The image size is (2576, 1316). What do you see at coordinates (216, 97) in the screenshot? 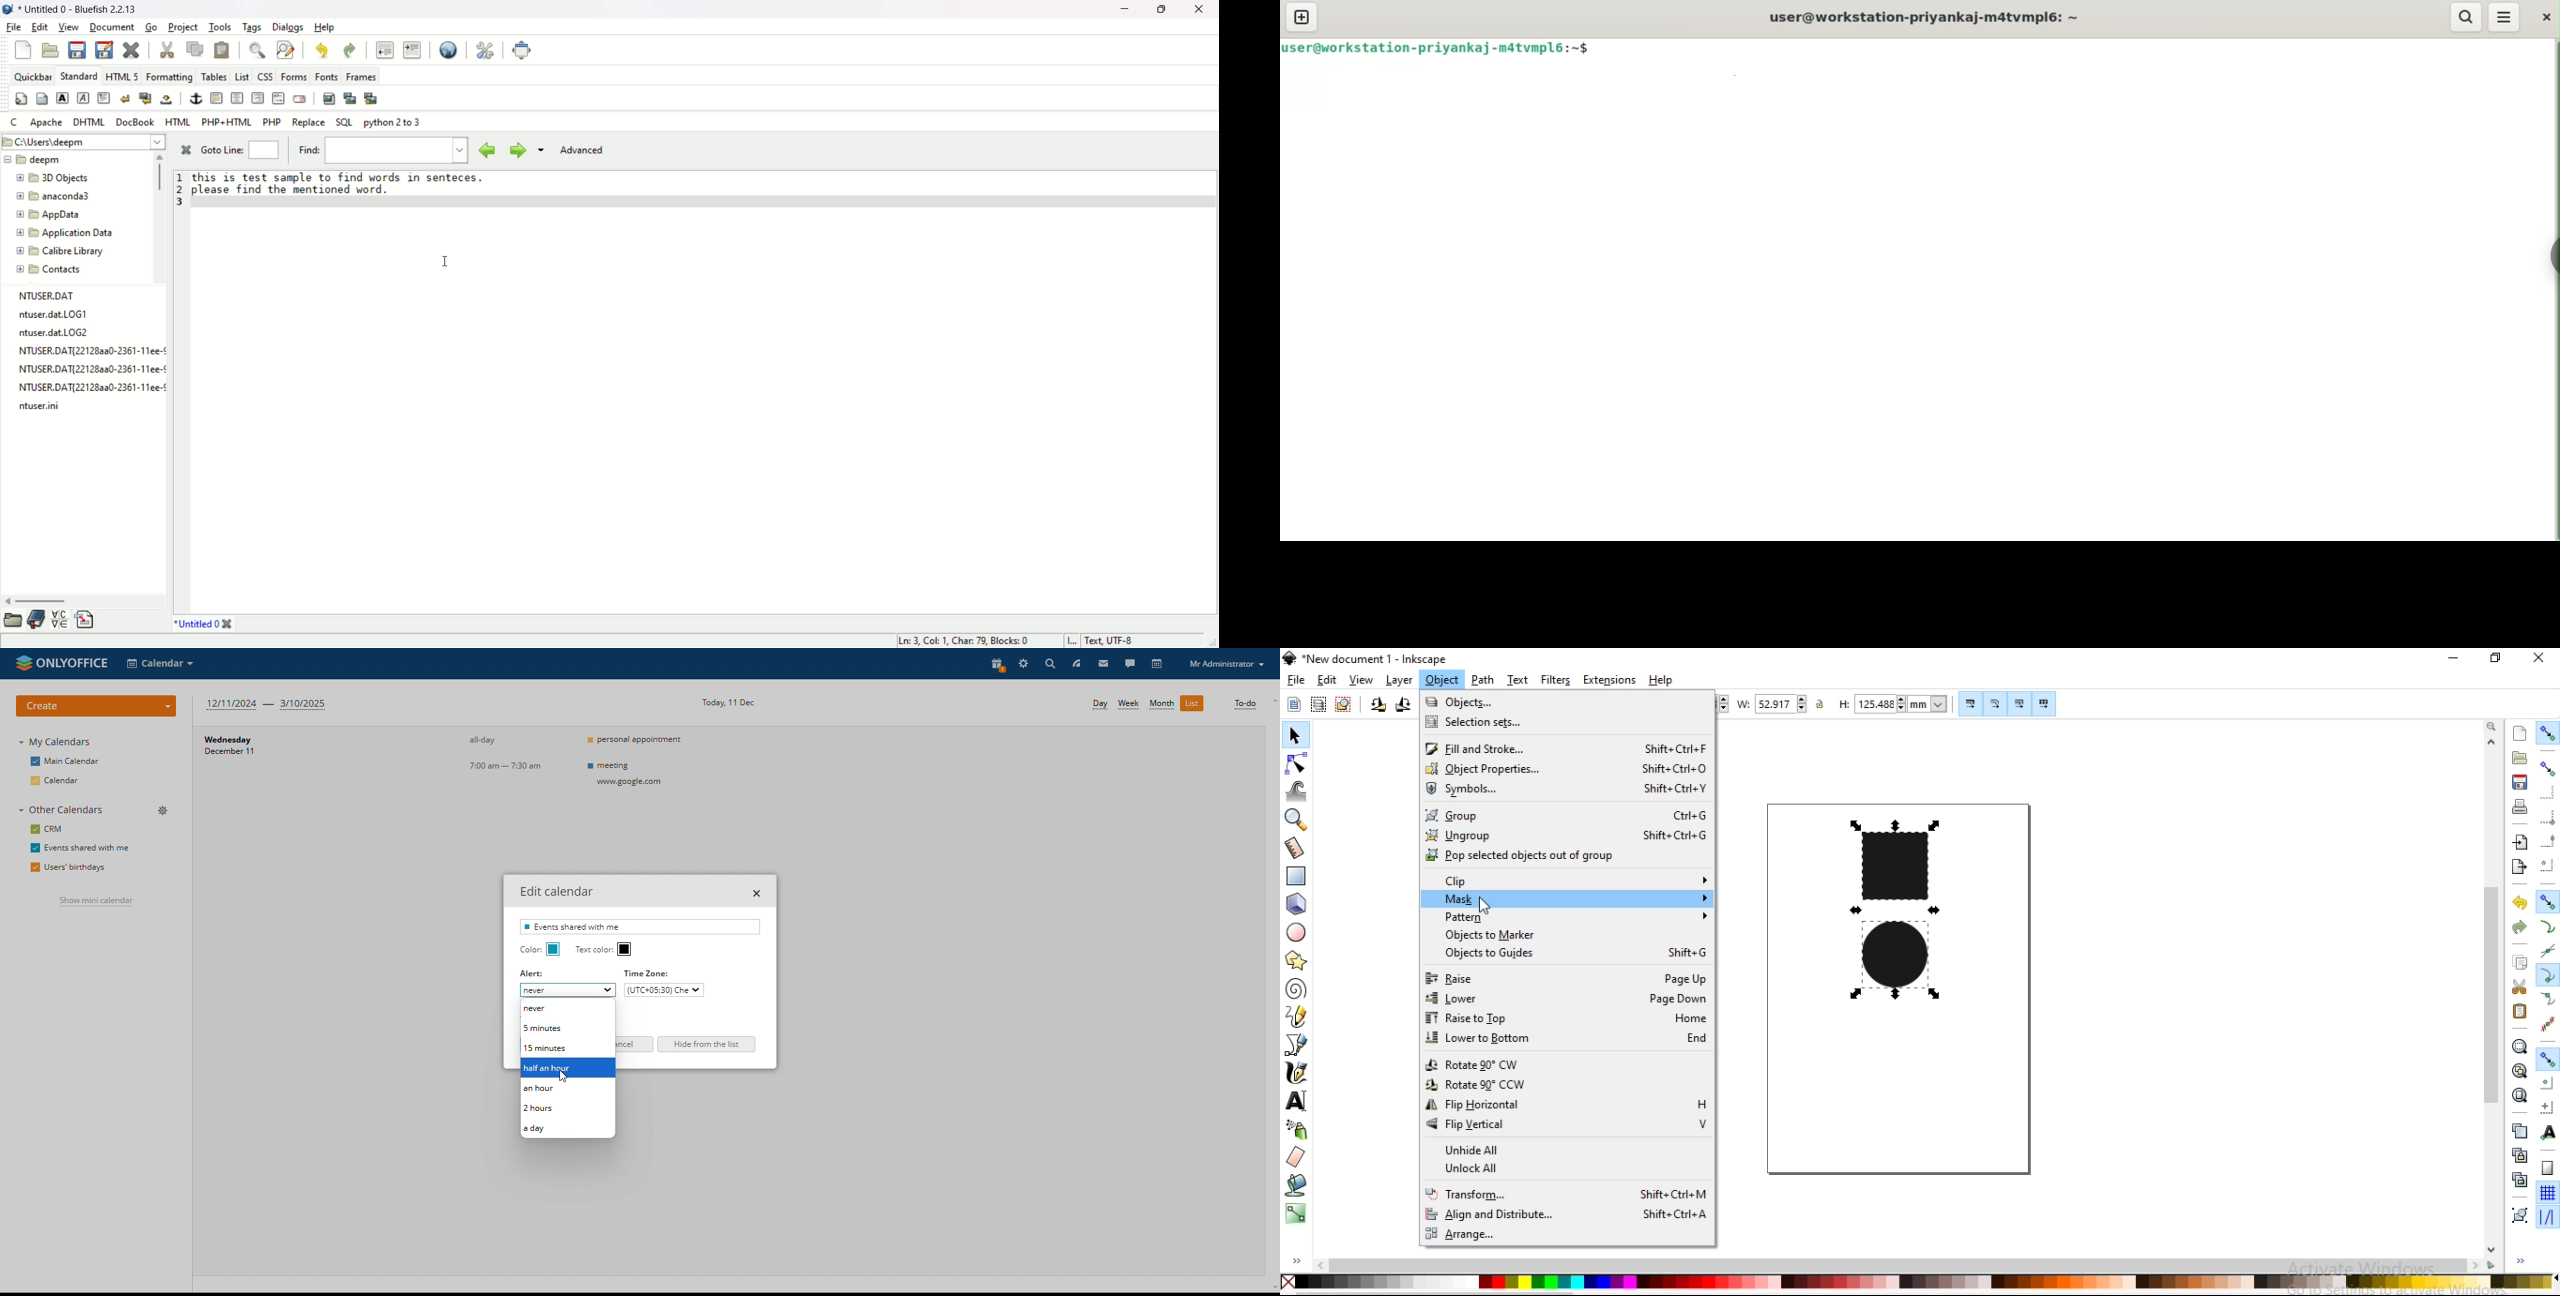
I see `horizontal rule` at bounding box center [216, 97].